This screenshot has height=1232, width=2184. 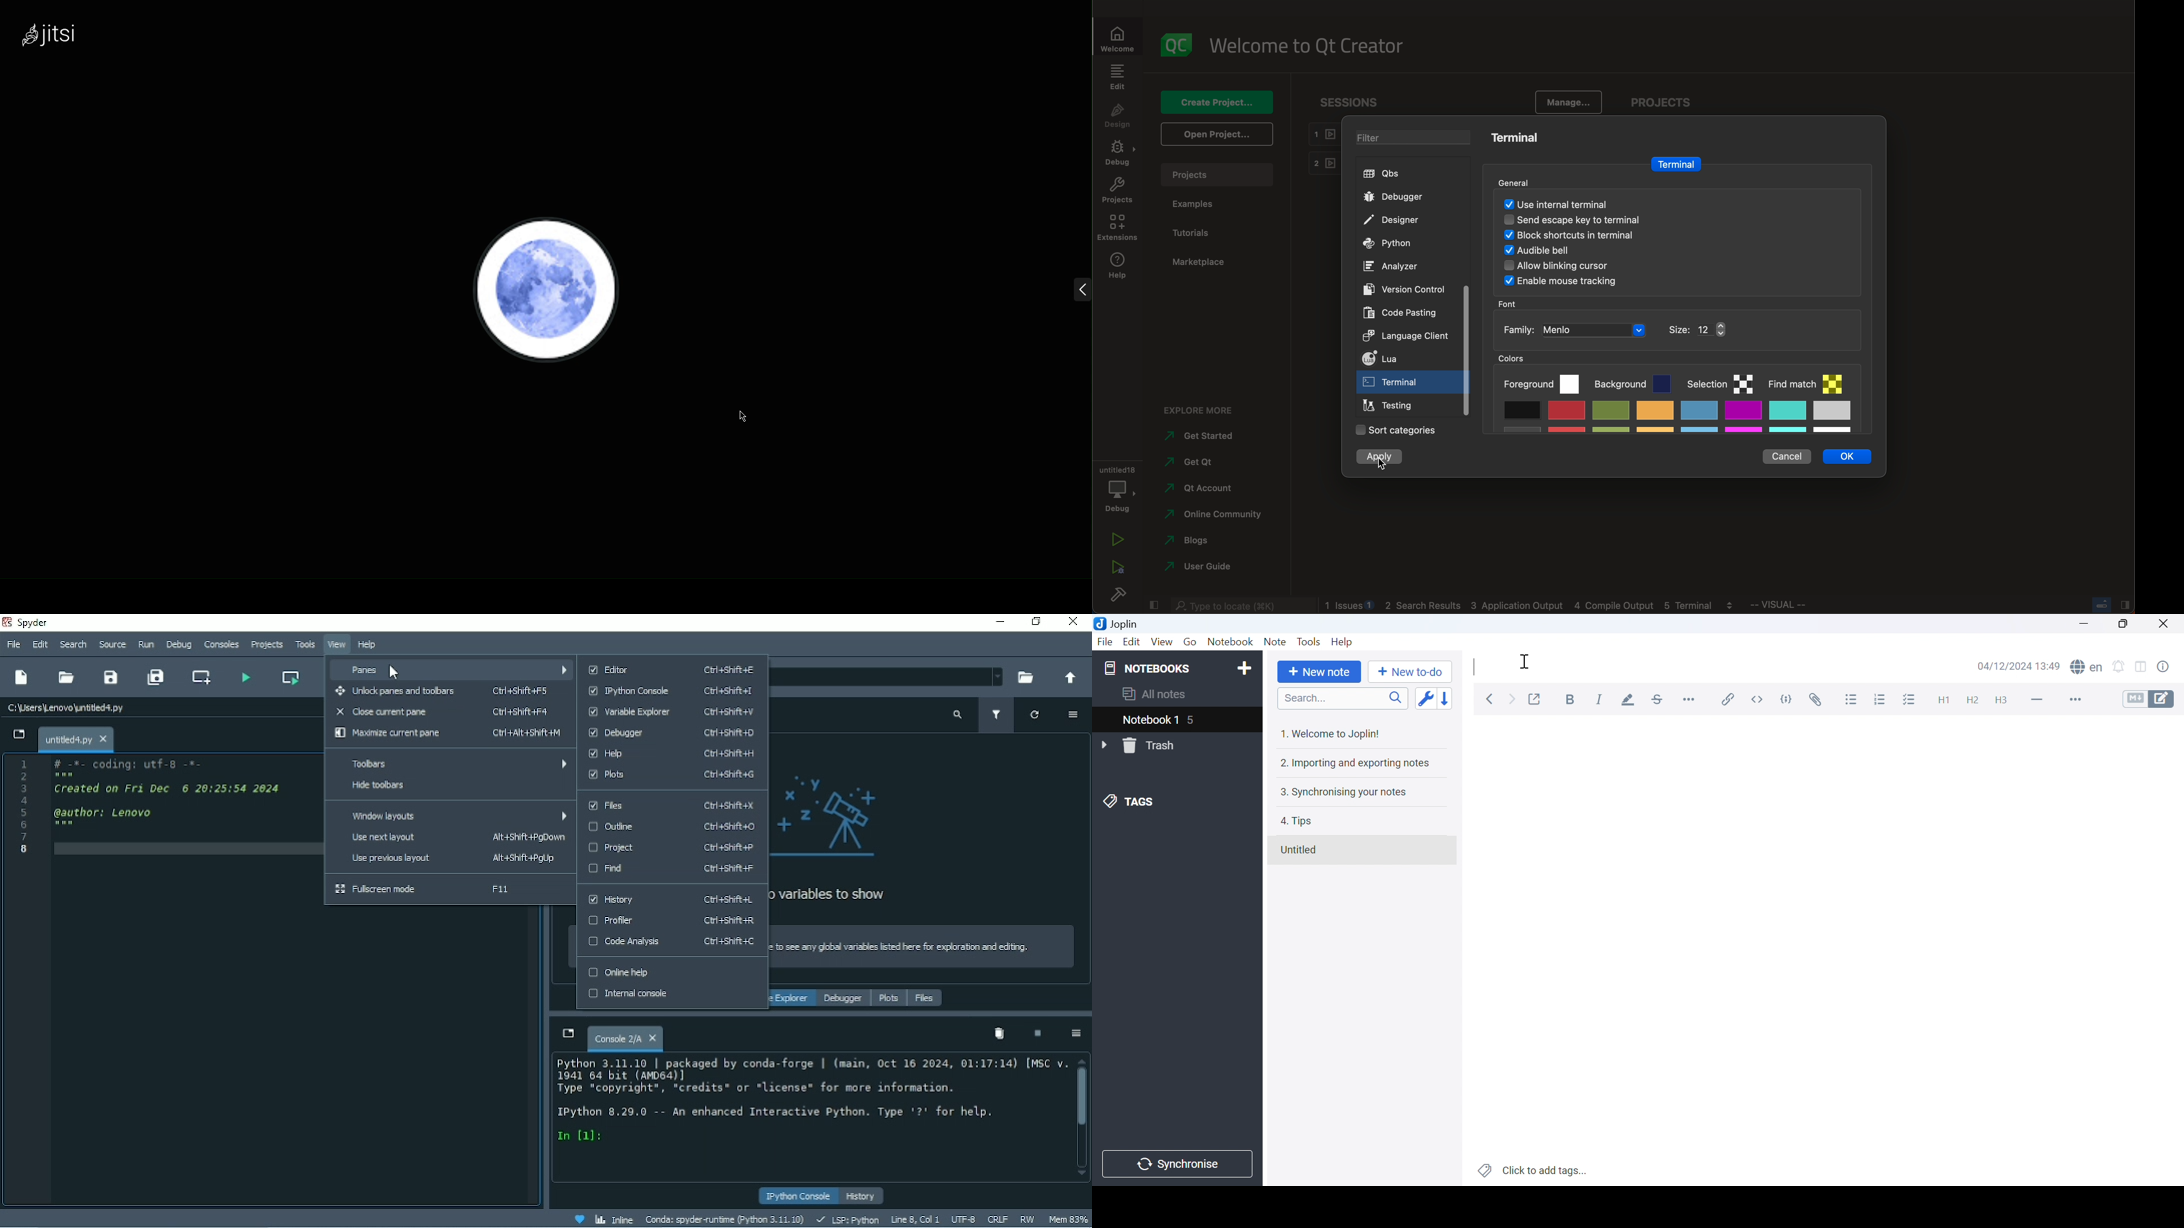 I want to click on Inline, so click(x=614, y=1218).